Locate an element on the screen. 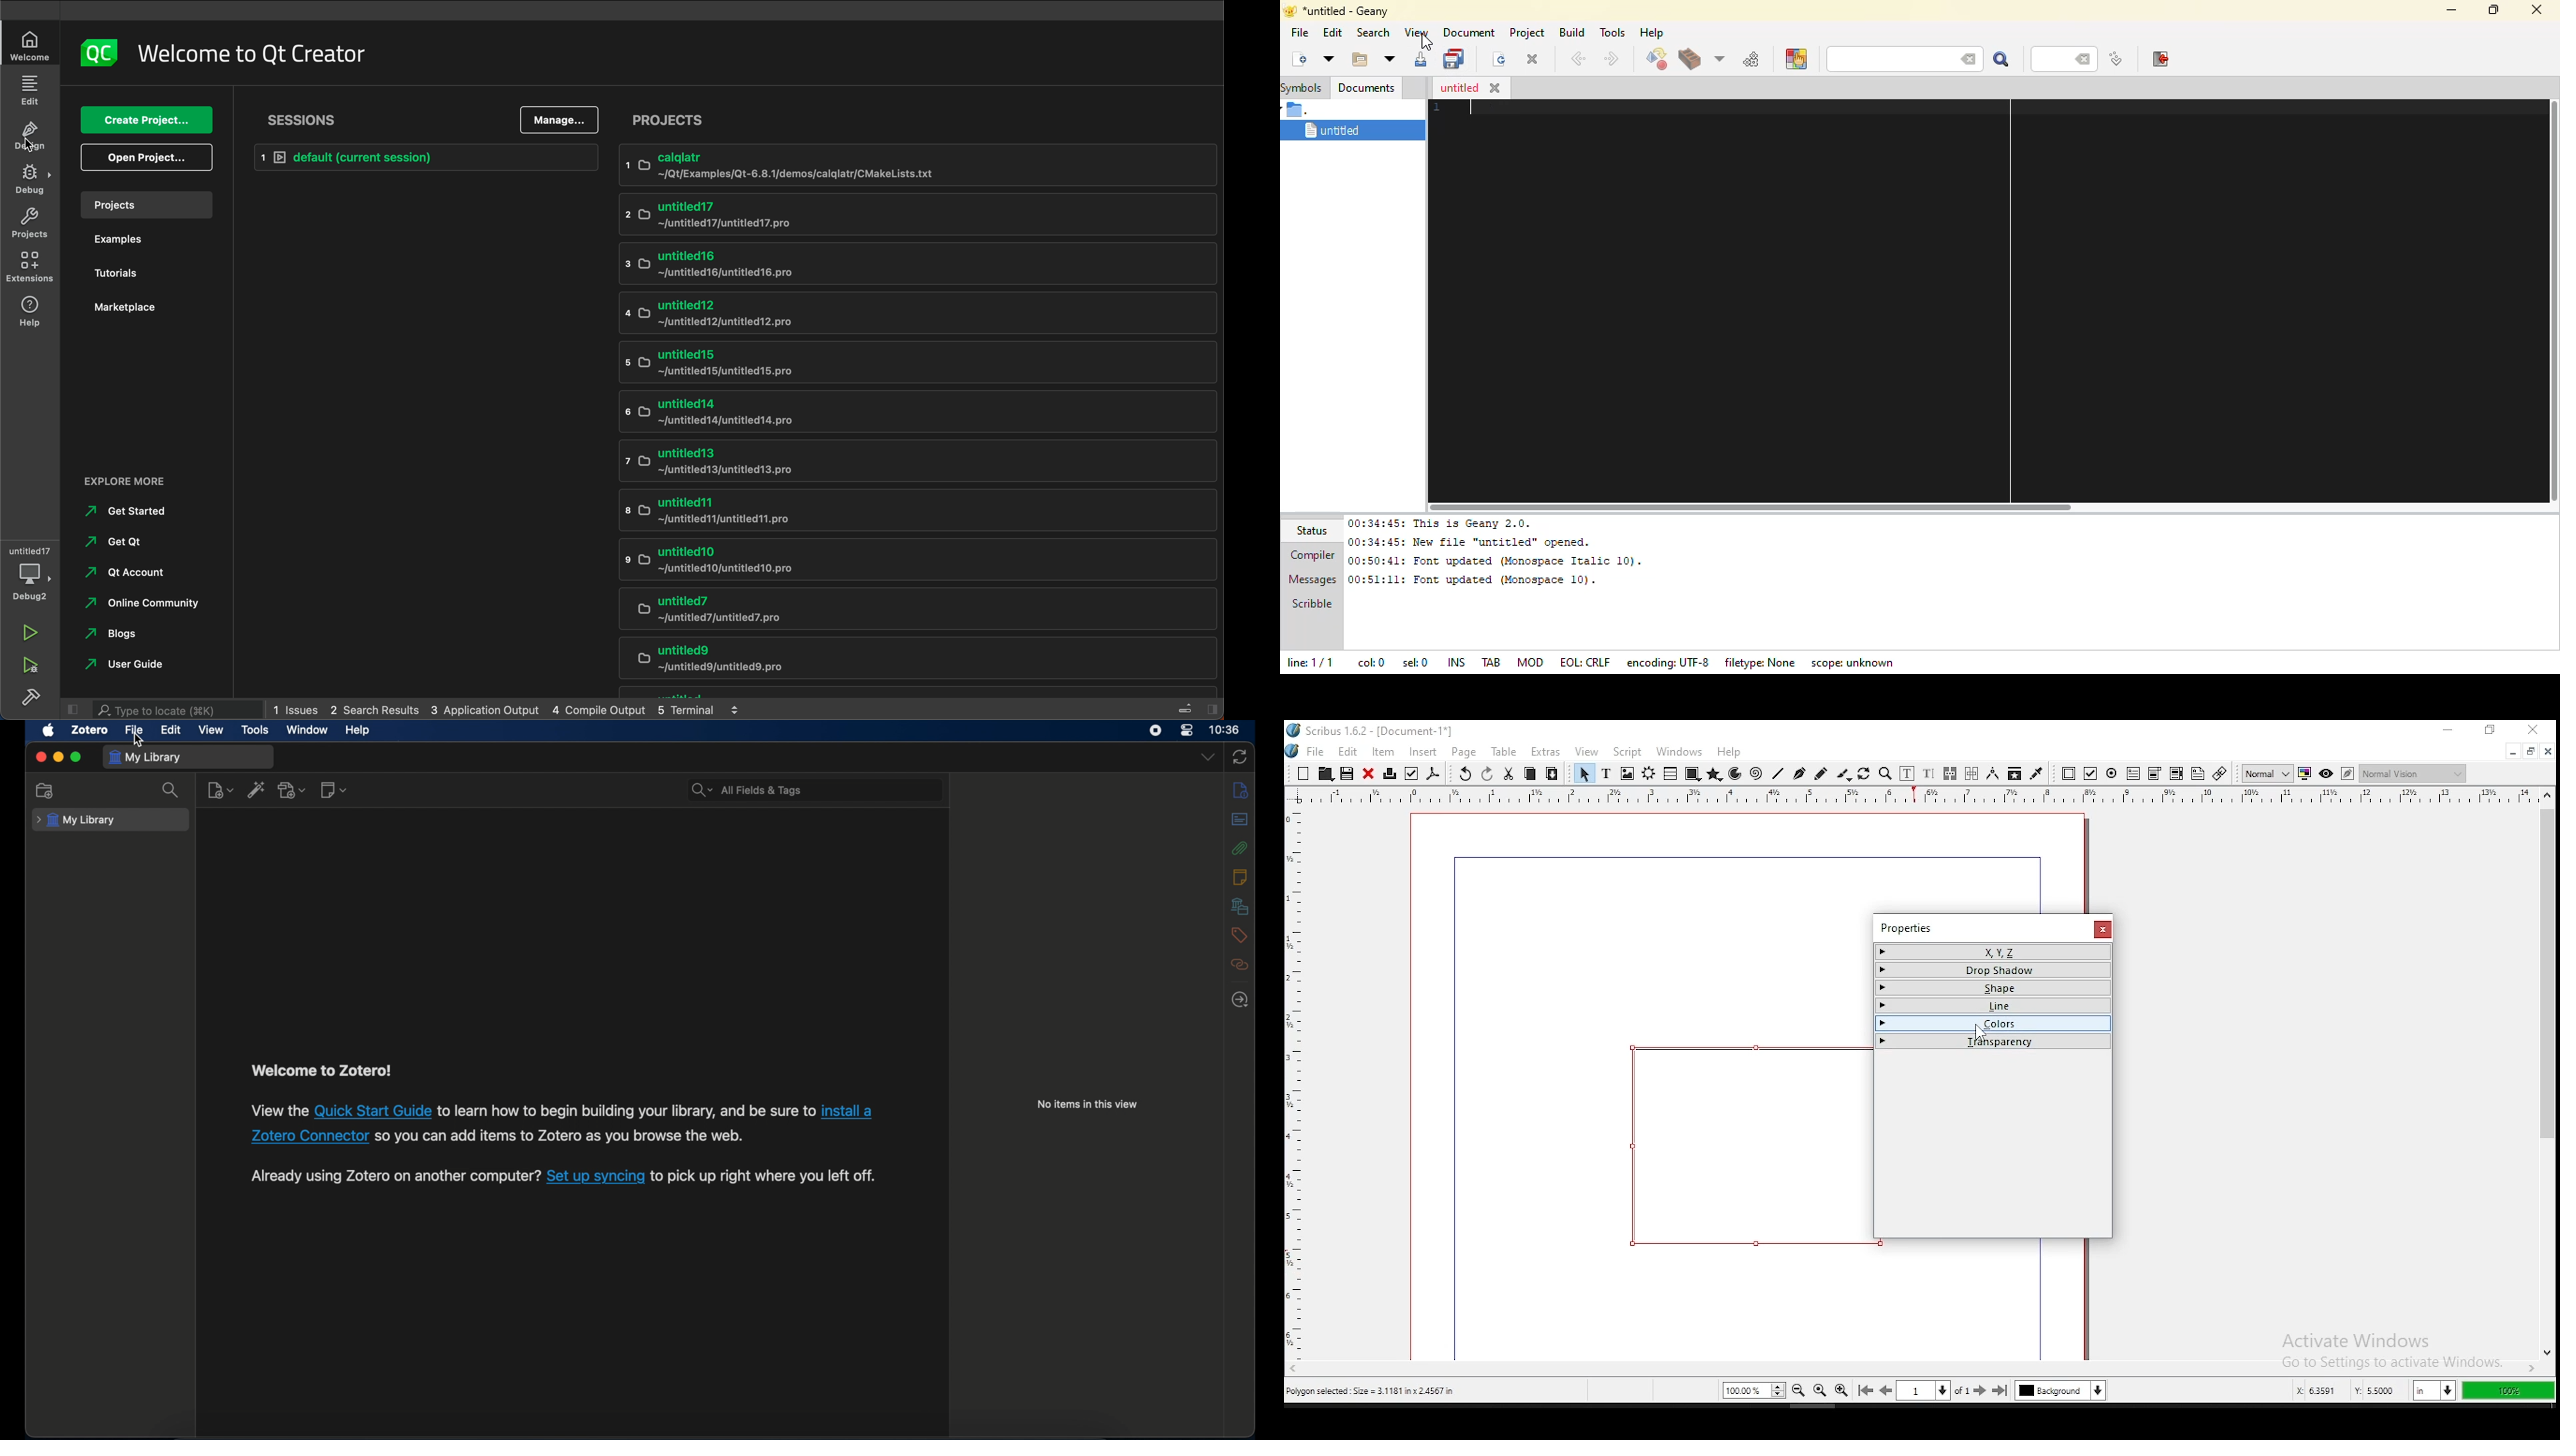 This screenshot has height=1456, width=2576. maximize is located at coordinates (76, 757).